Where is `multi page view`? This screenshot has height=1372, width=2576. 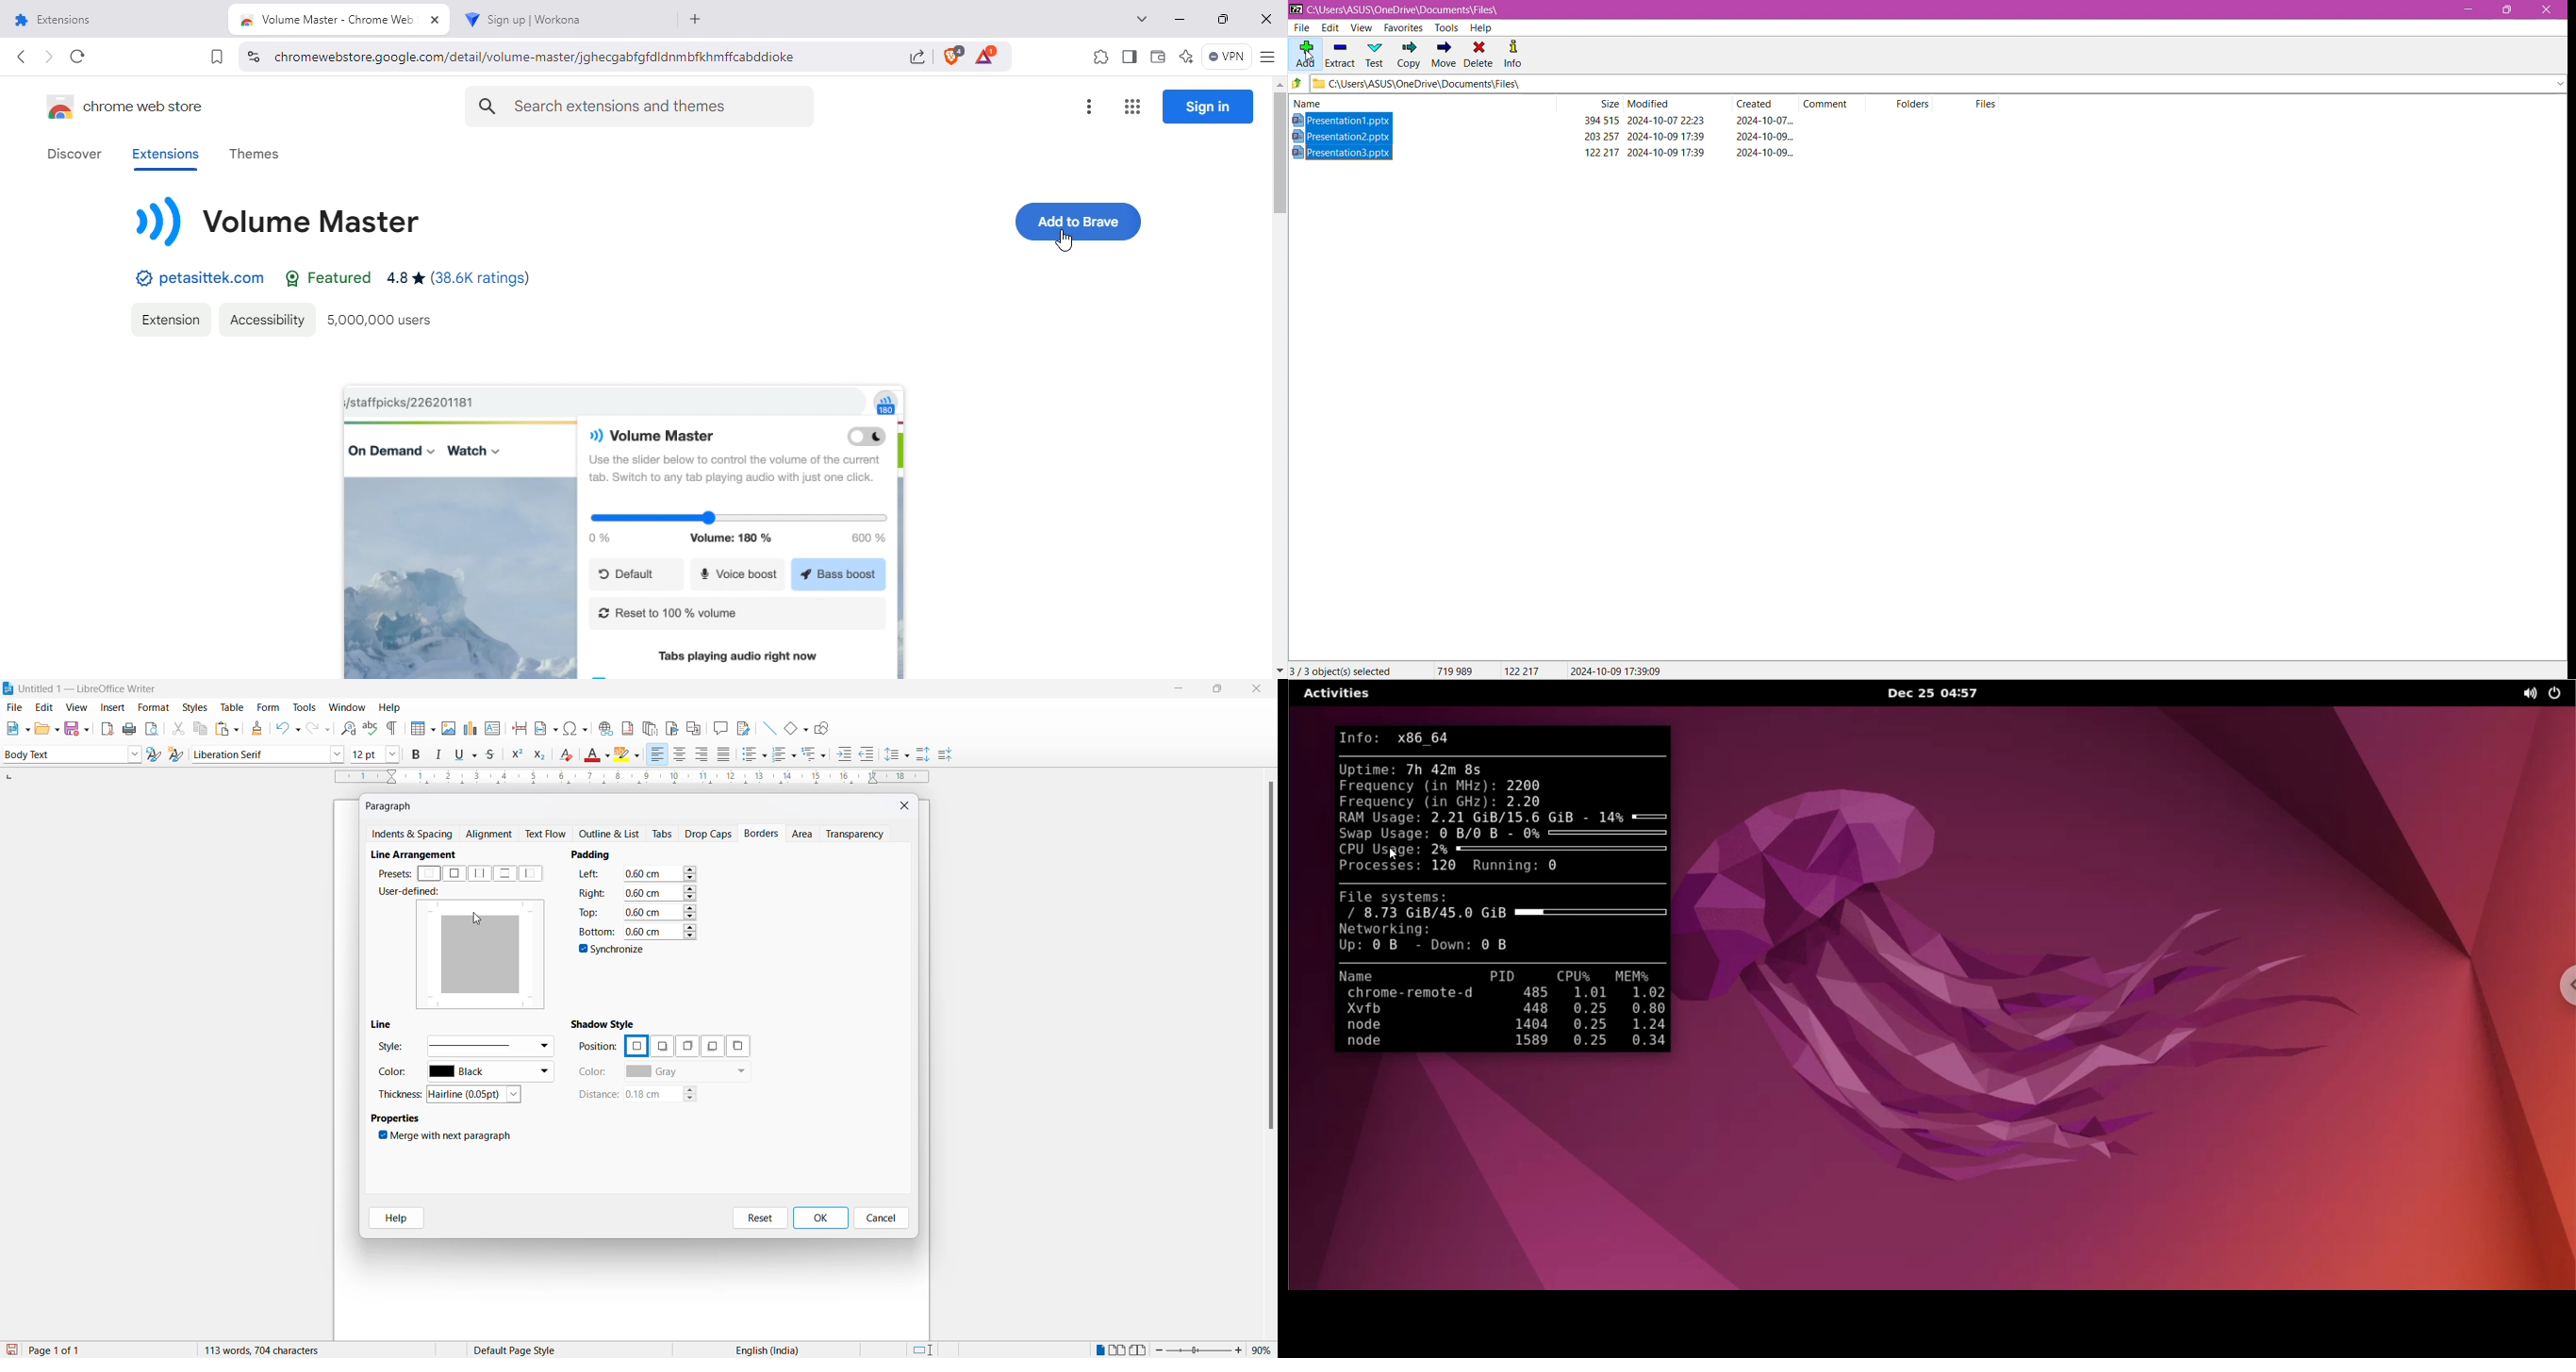
multi page view is located at coordinates (1119, 1350).